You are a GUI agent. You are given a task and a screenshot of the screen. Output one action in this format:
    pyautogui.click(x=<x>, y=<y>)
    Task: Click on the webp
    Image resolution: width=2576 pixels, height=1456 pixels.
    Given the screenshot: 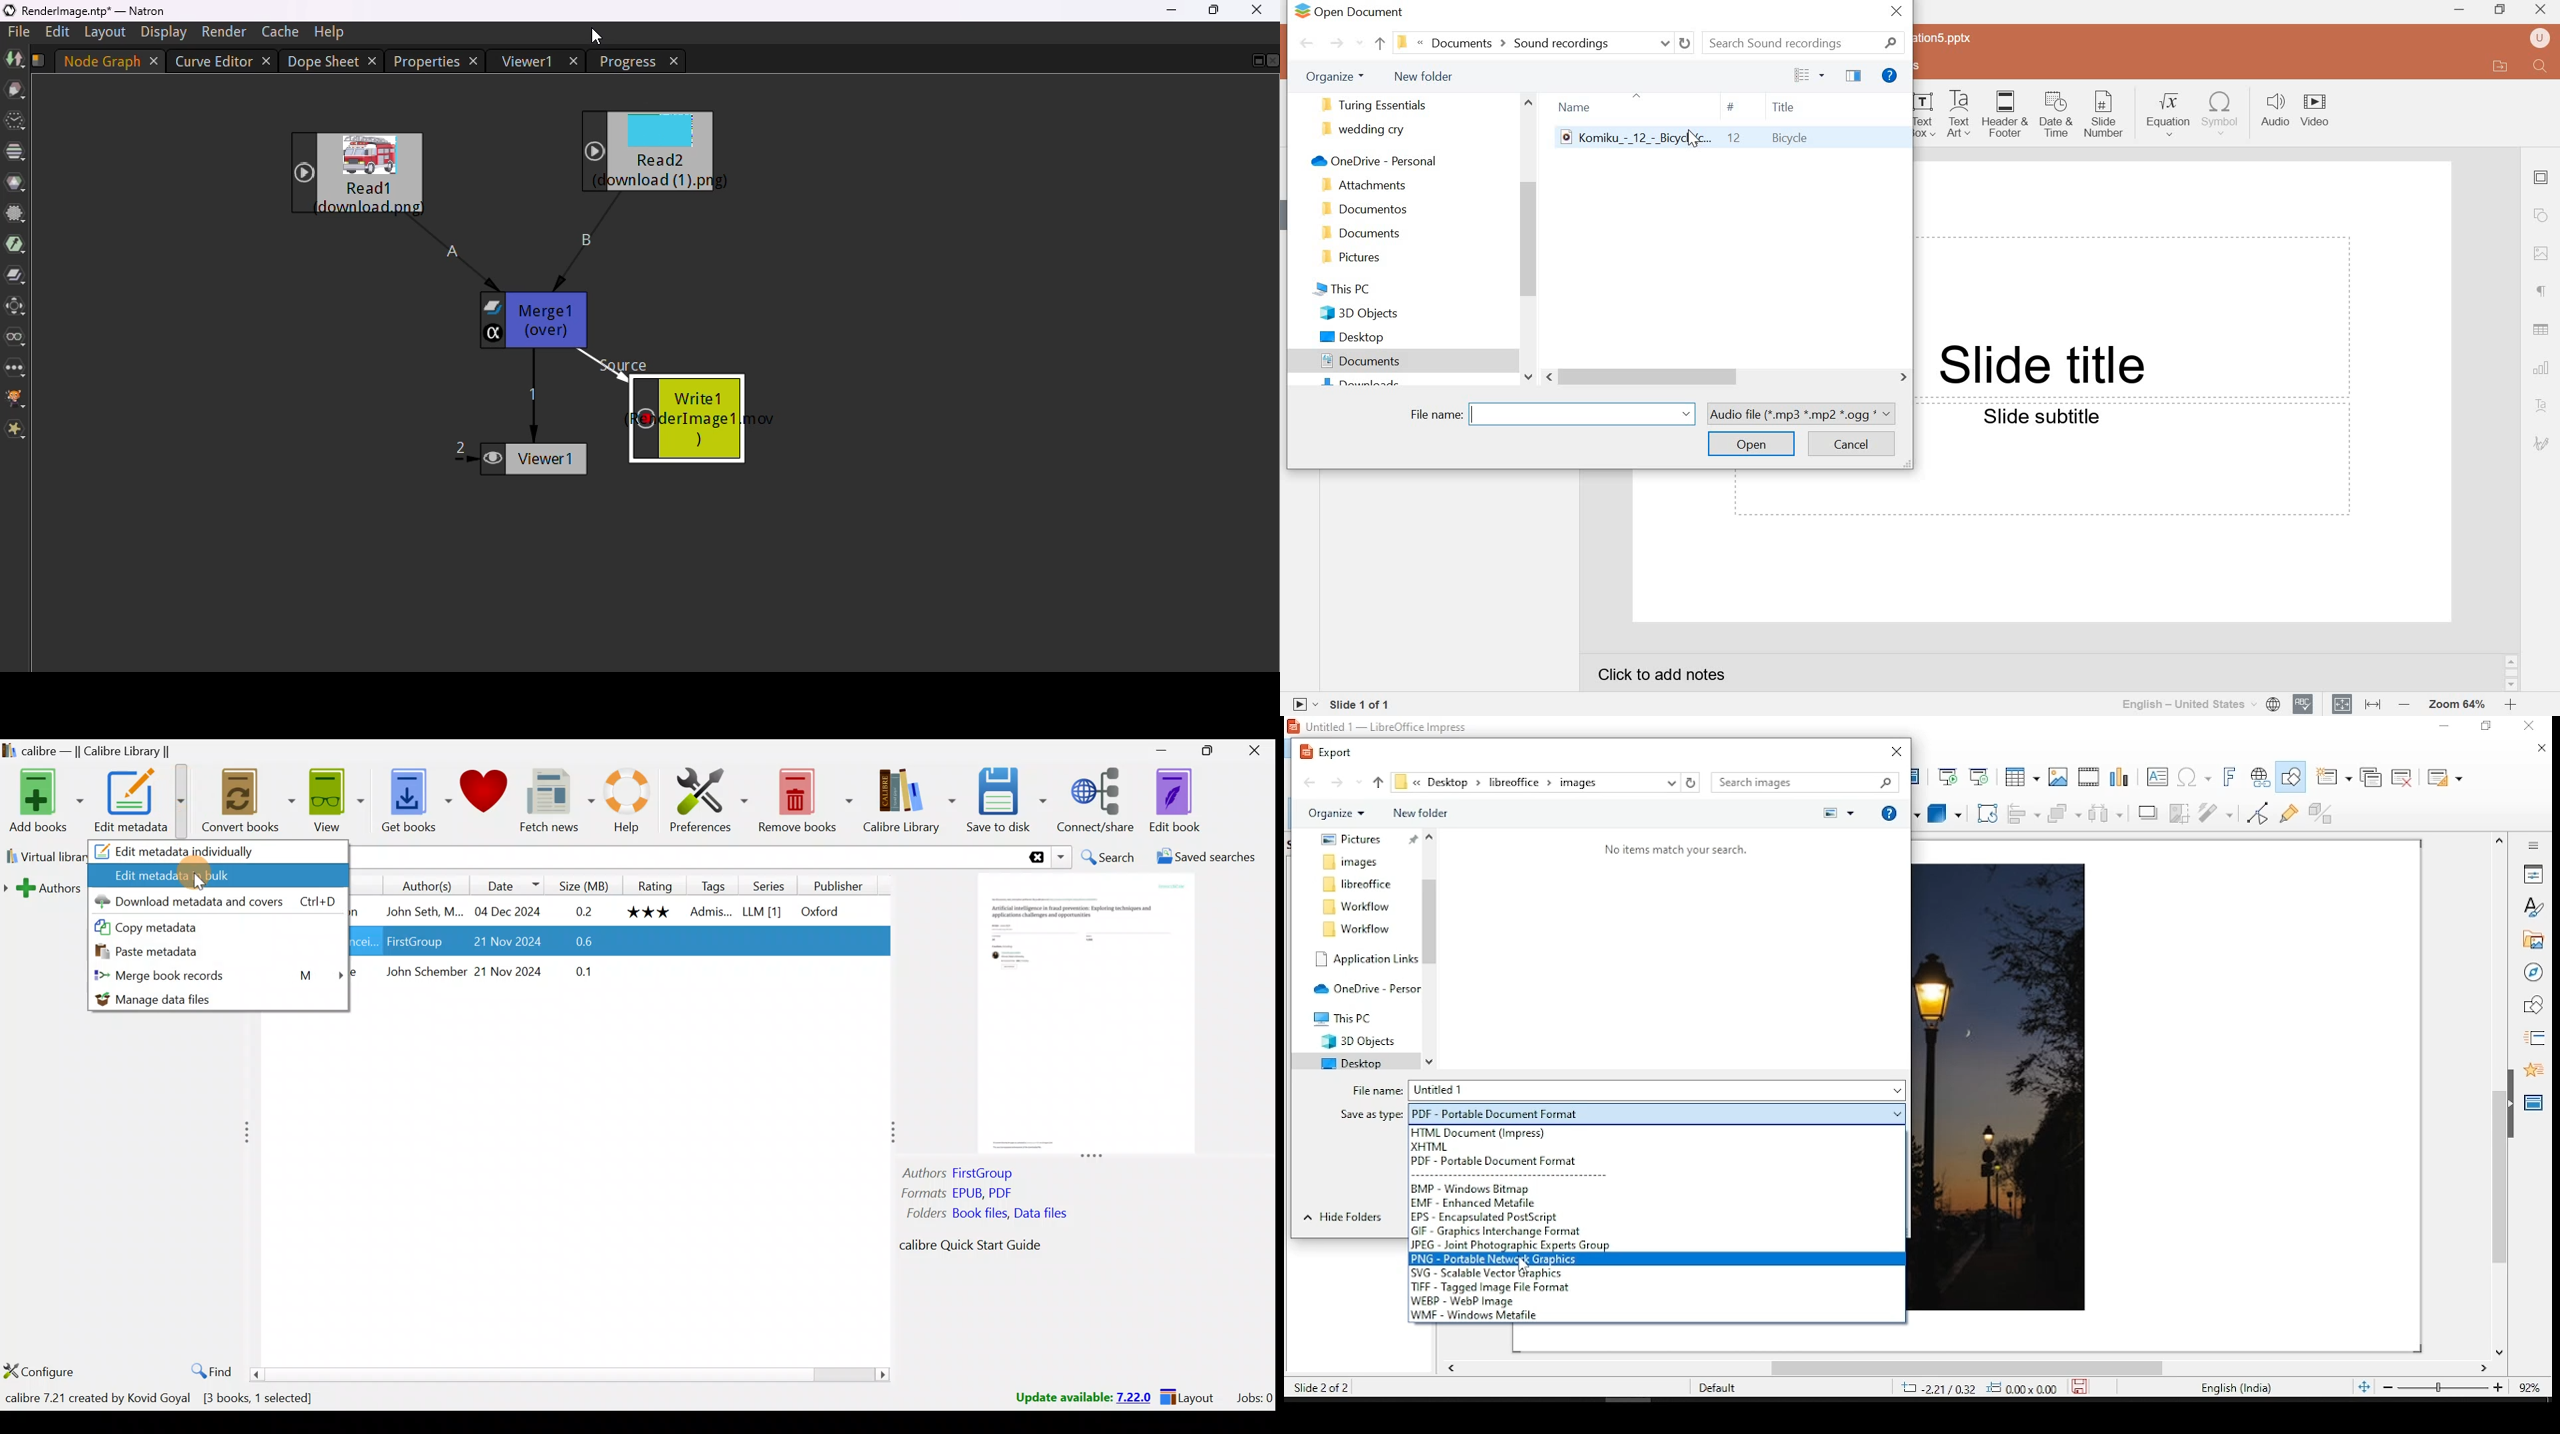 What is the action you would take?
    pyautogui.click(x=1520, y=1300)
    